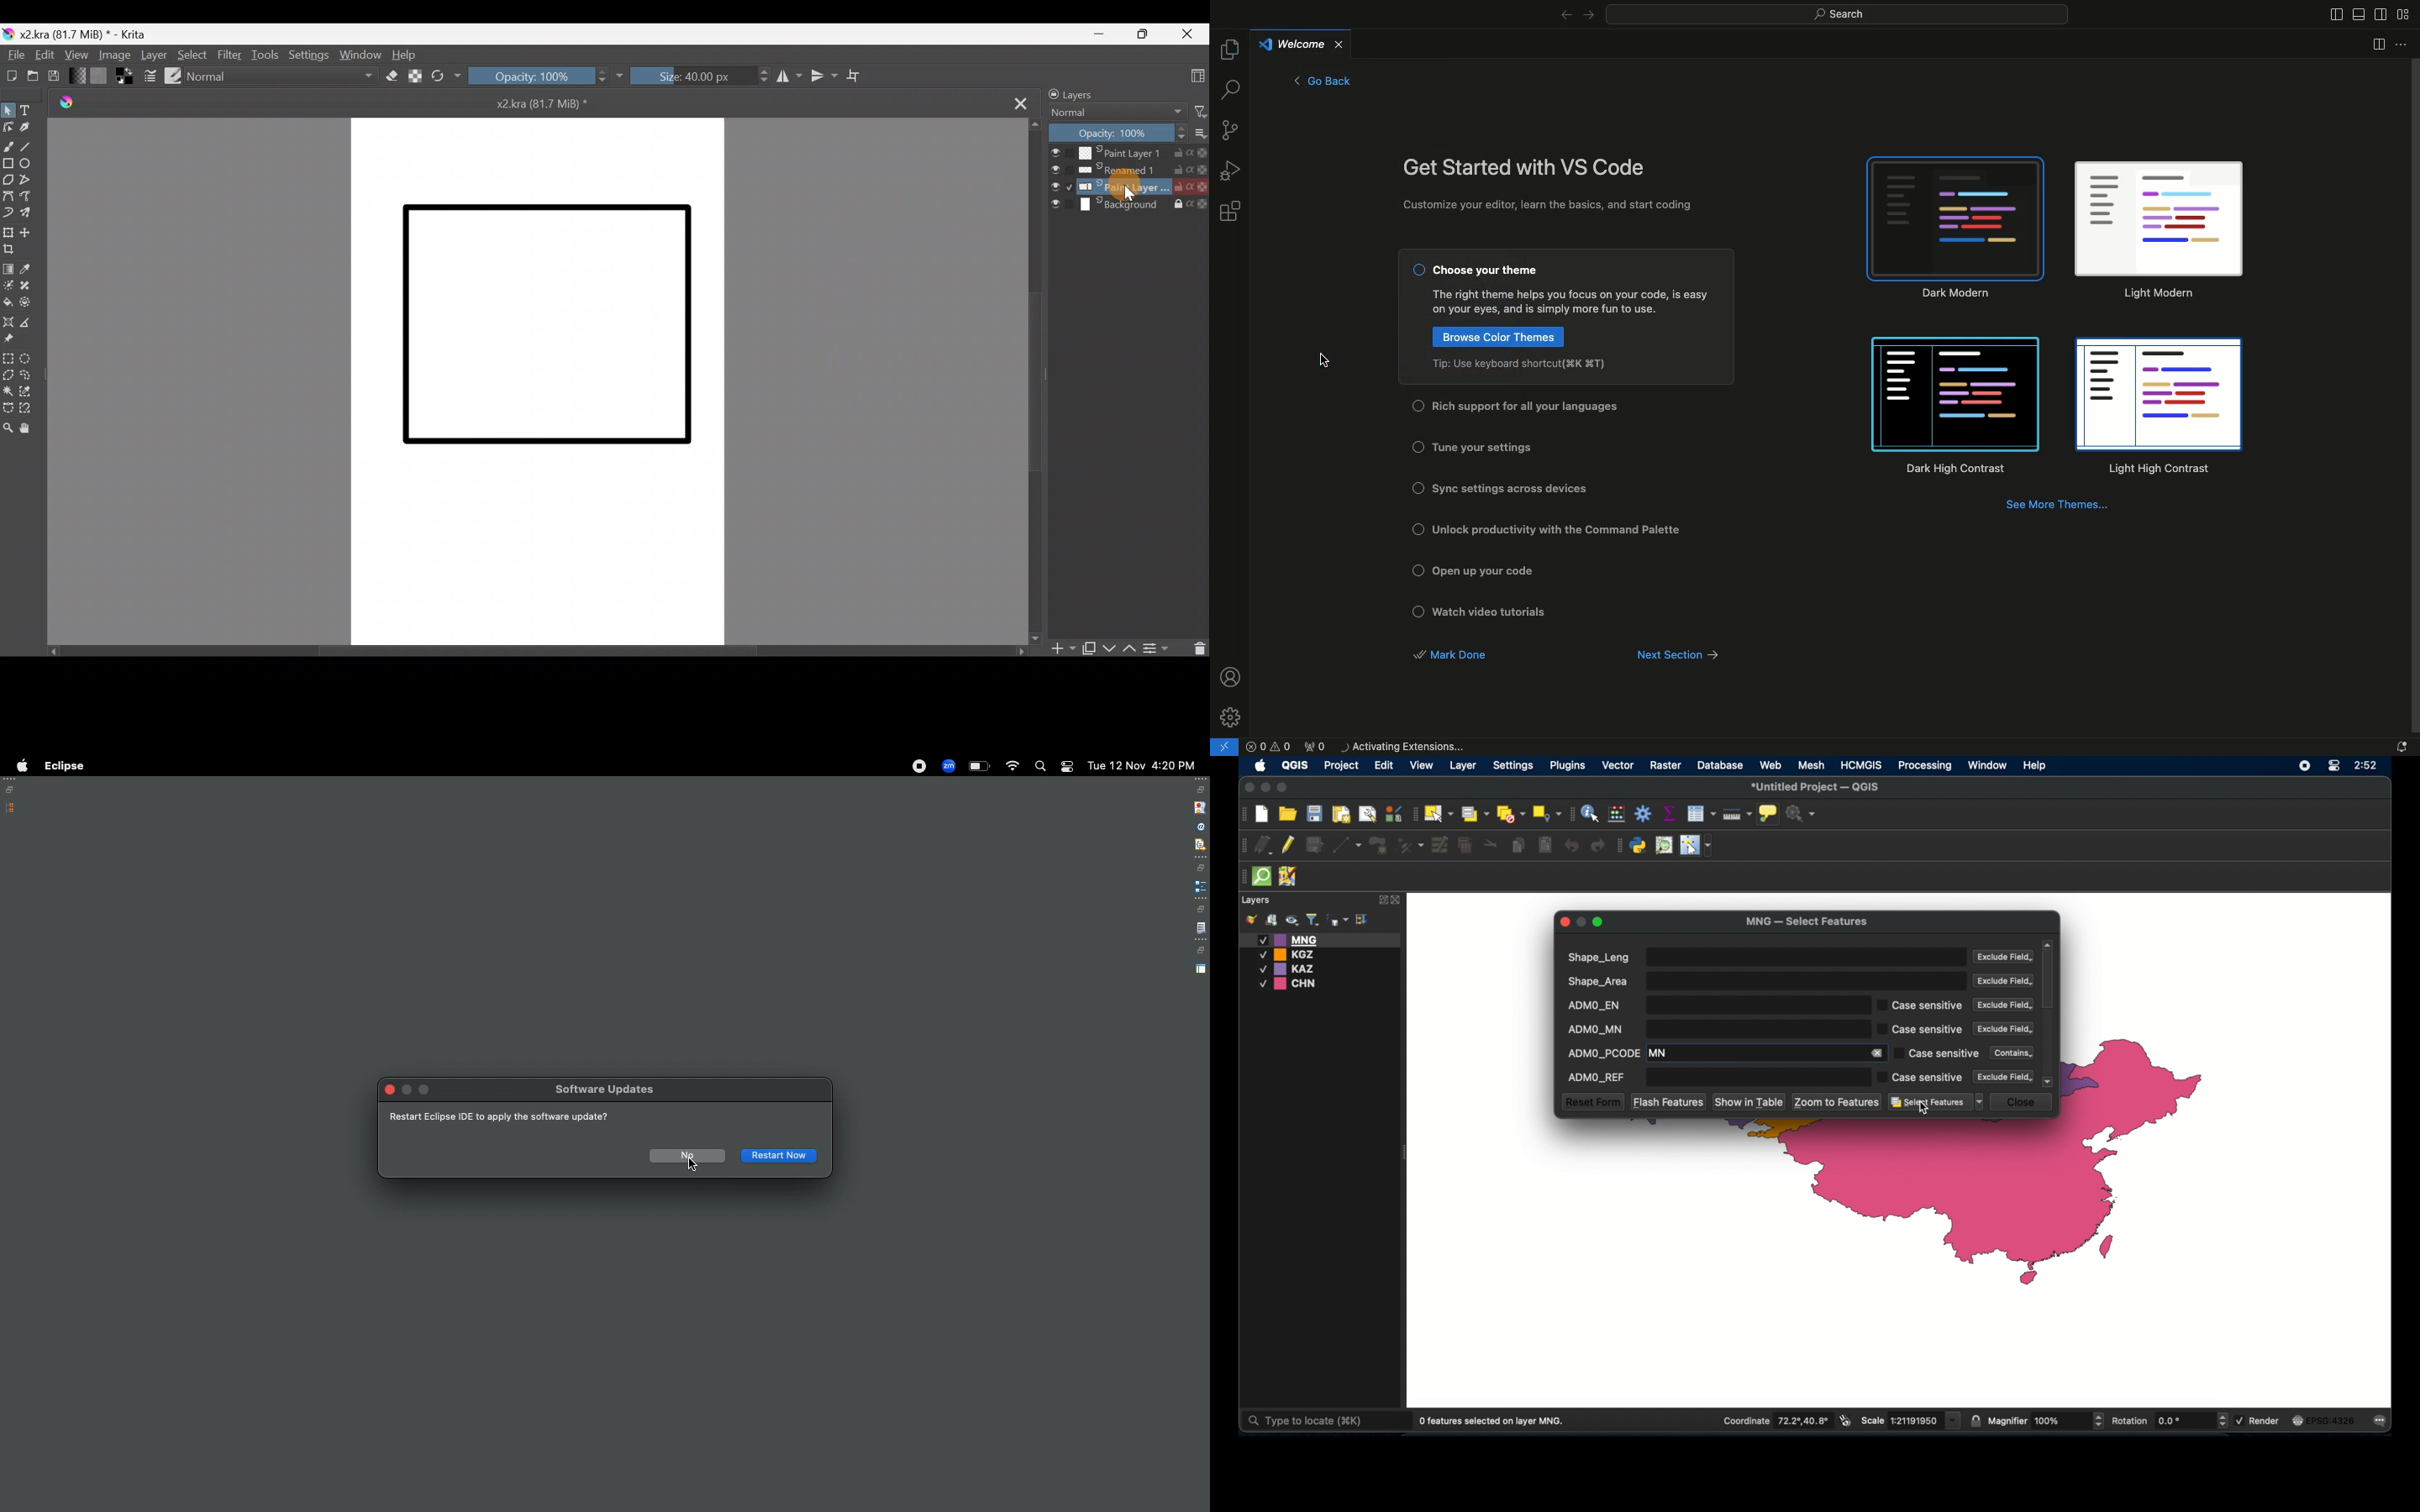 The width and height of the screenshot is (2436, 1512). What do you see at coordinates (9, 197) in the screenshot?
I see `Bezier curve tool` at bounding box center [9, 197].